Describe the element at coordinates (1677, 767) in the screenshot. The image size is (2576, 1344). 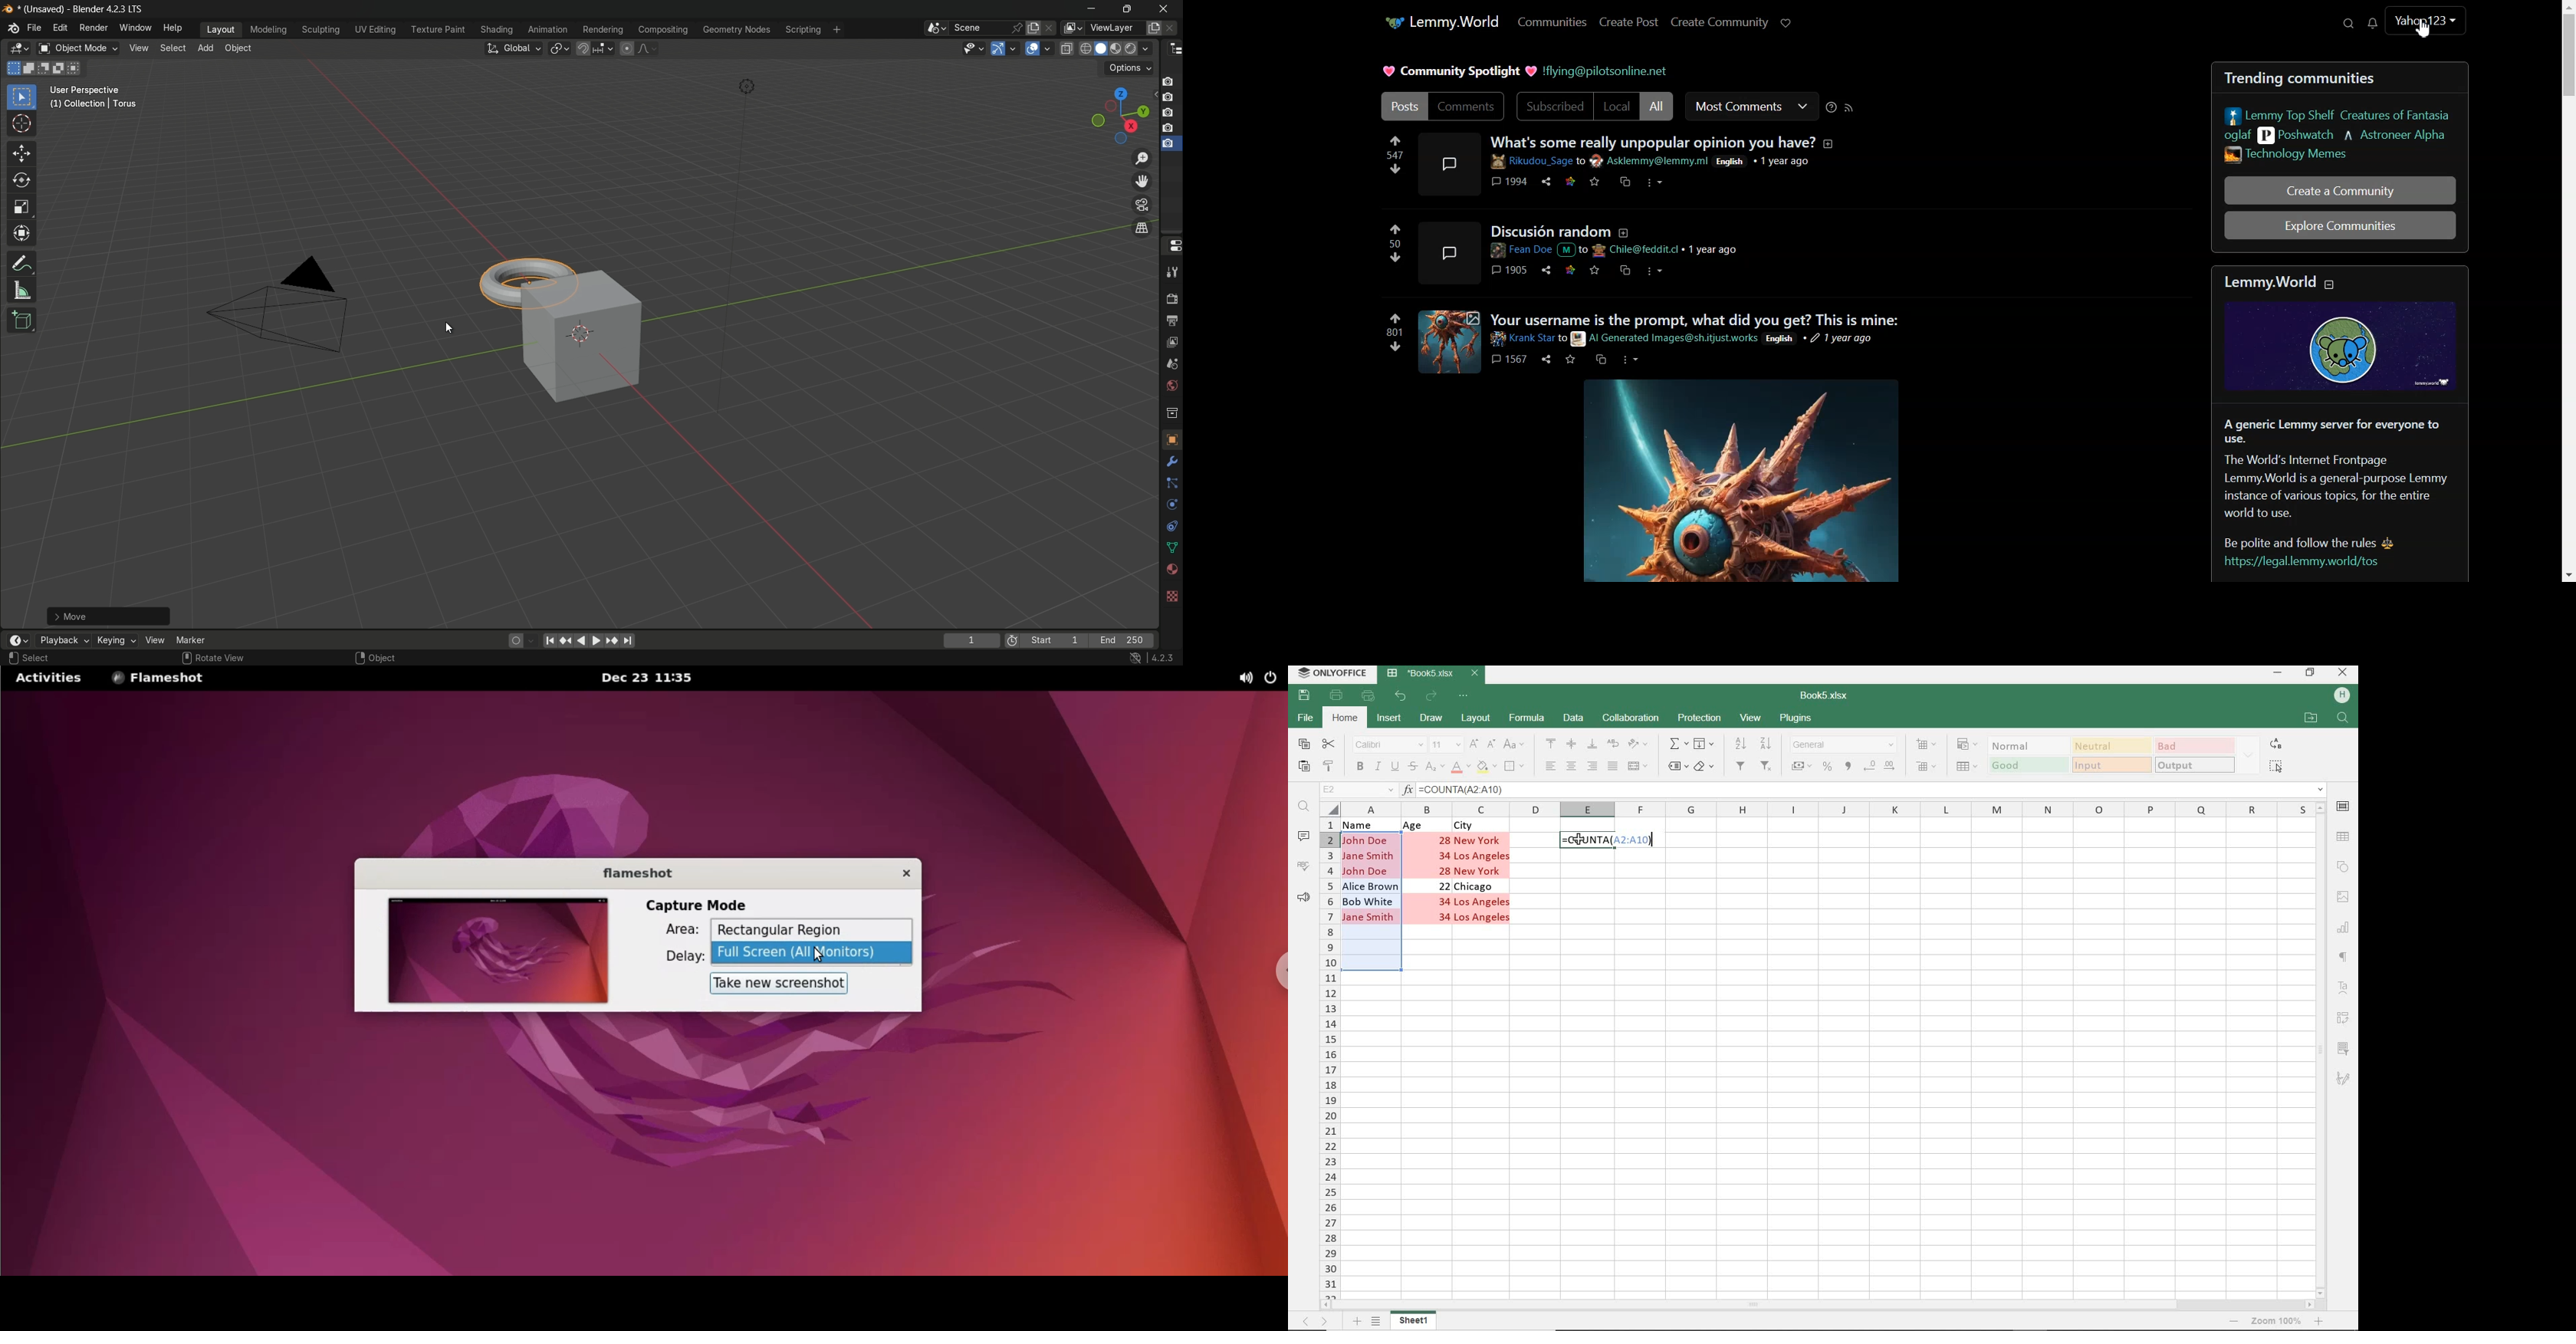
I see `NAMED RANGES` at that location.